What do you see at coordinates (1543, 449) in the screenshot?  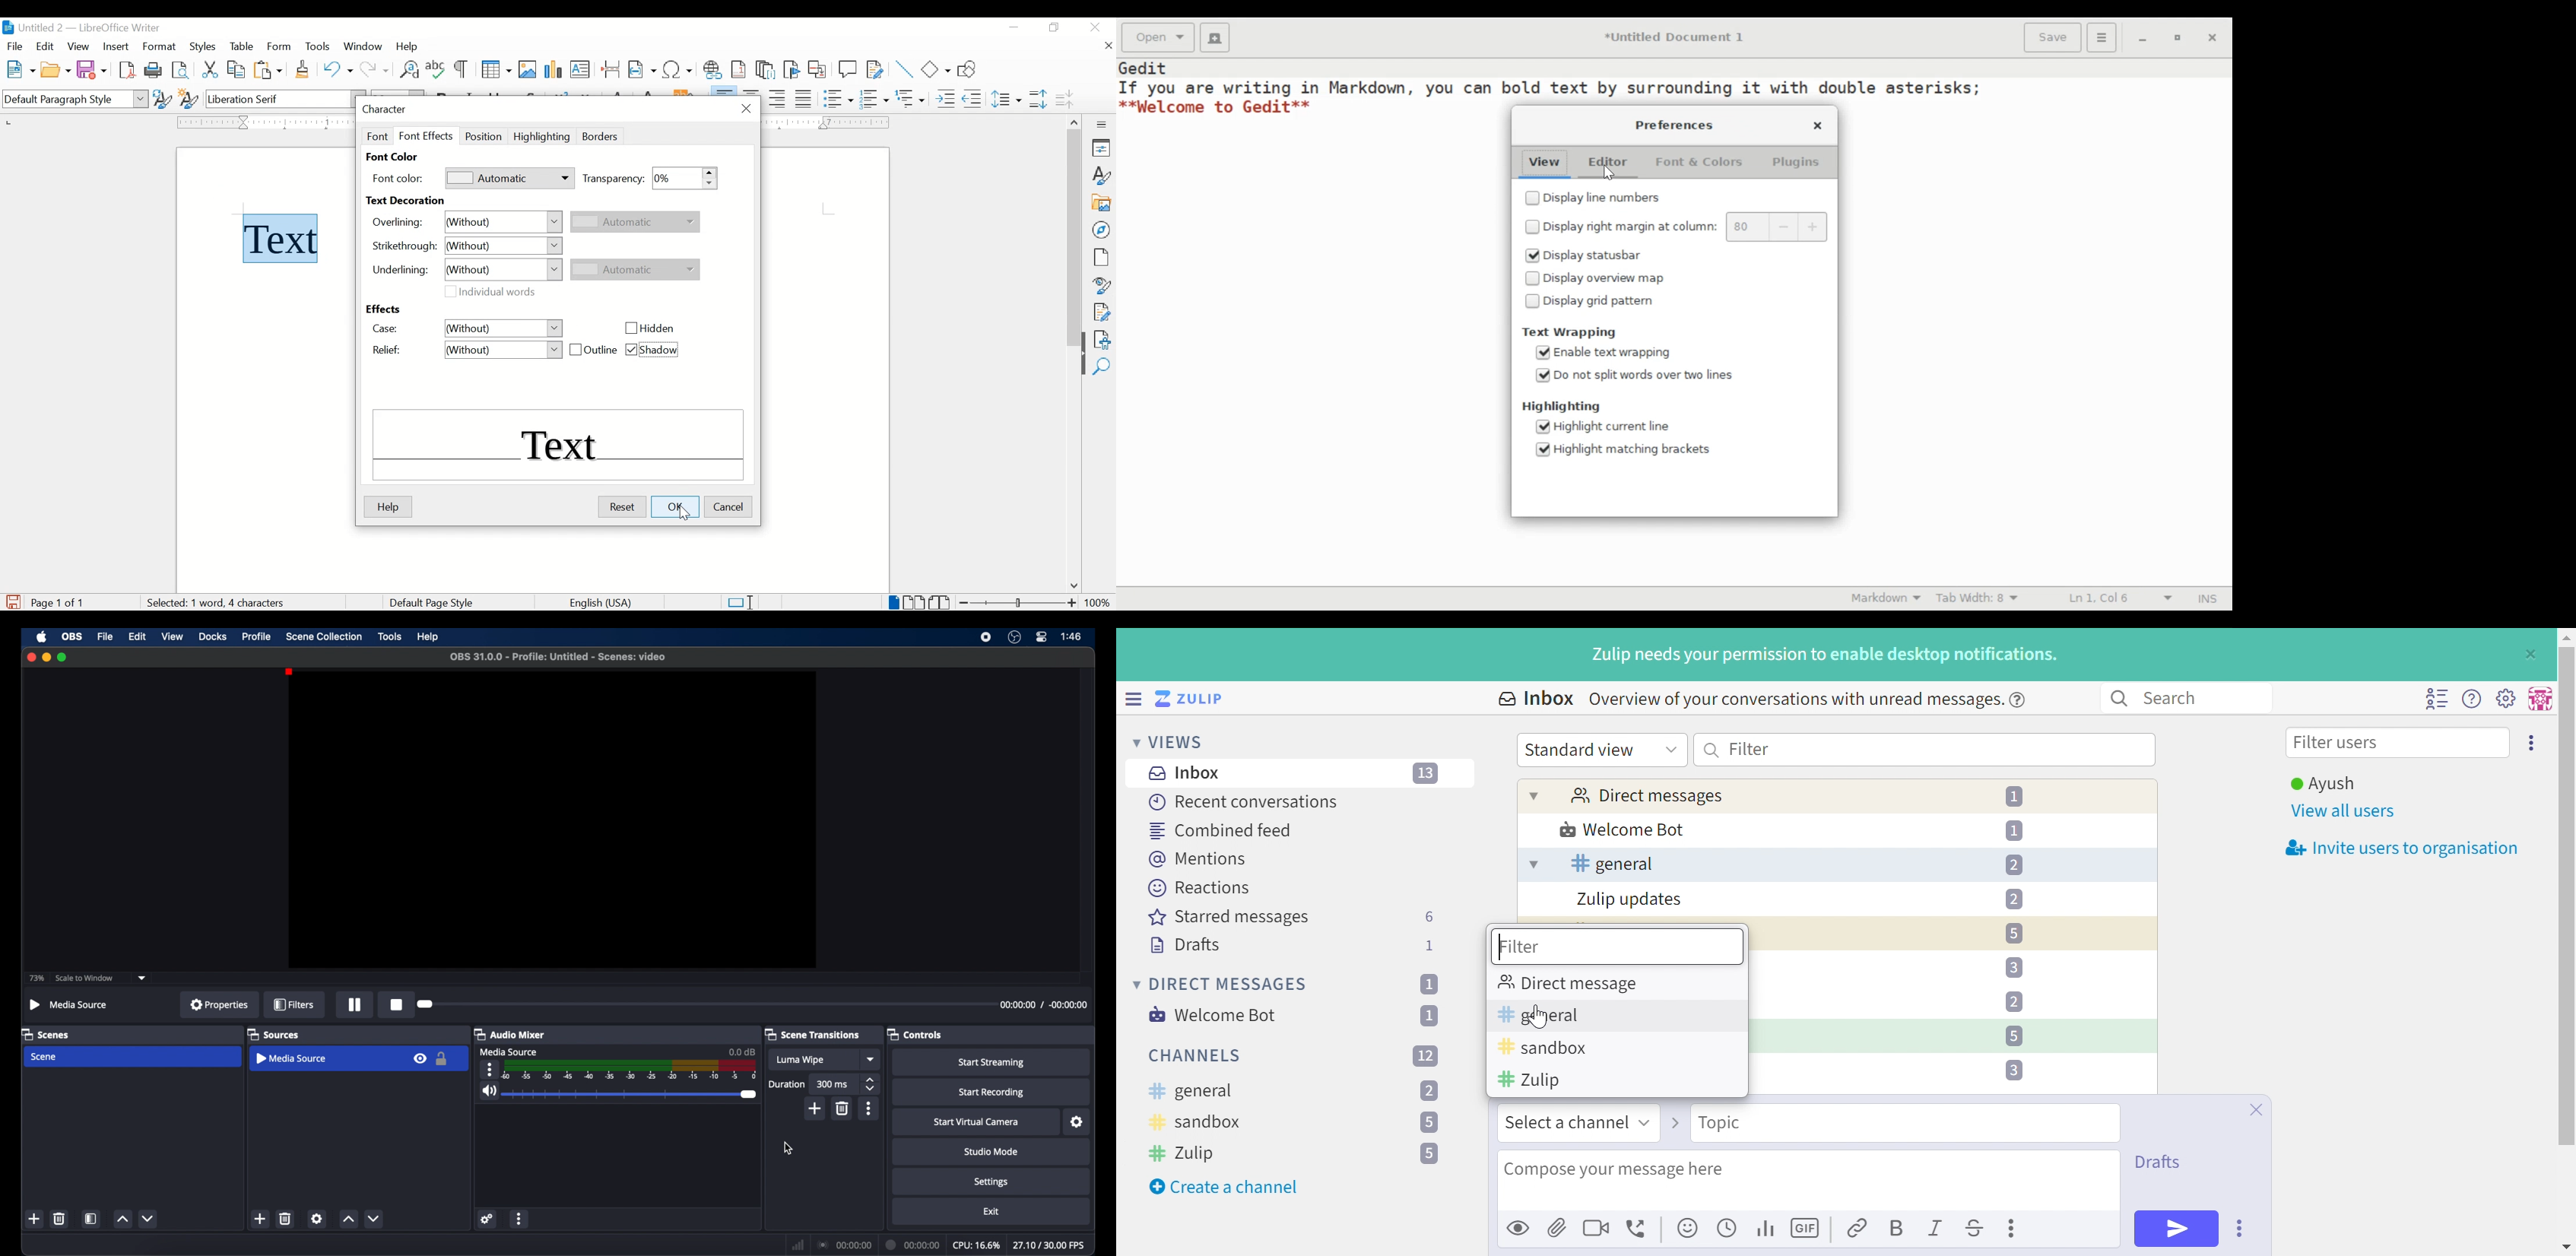 I see `Checked Checkbox` at bounding box center [1543, 449].